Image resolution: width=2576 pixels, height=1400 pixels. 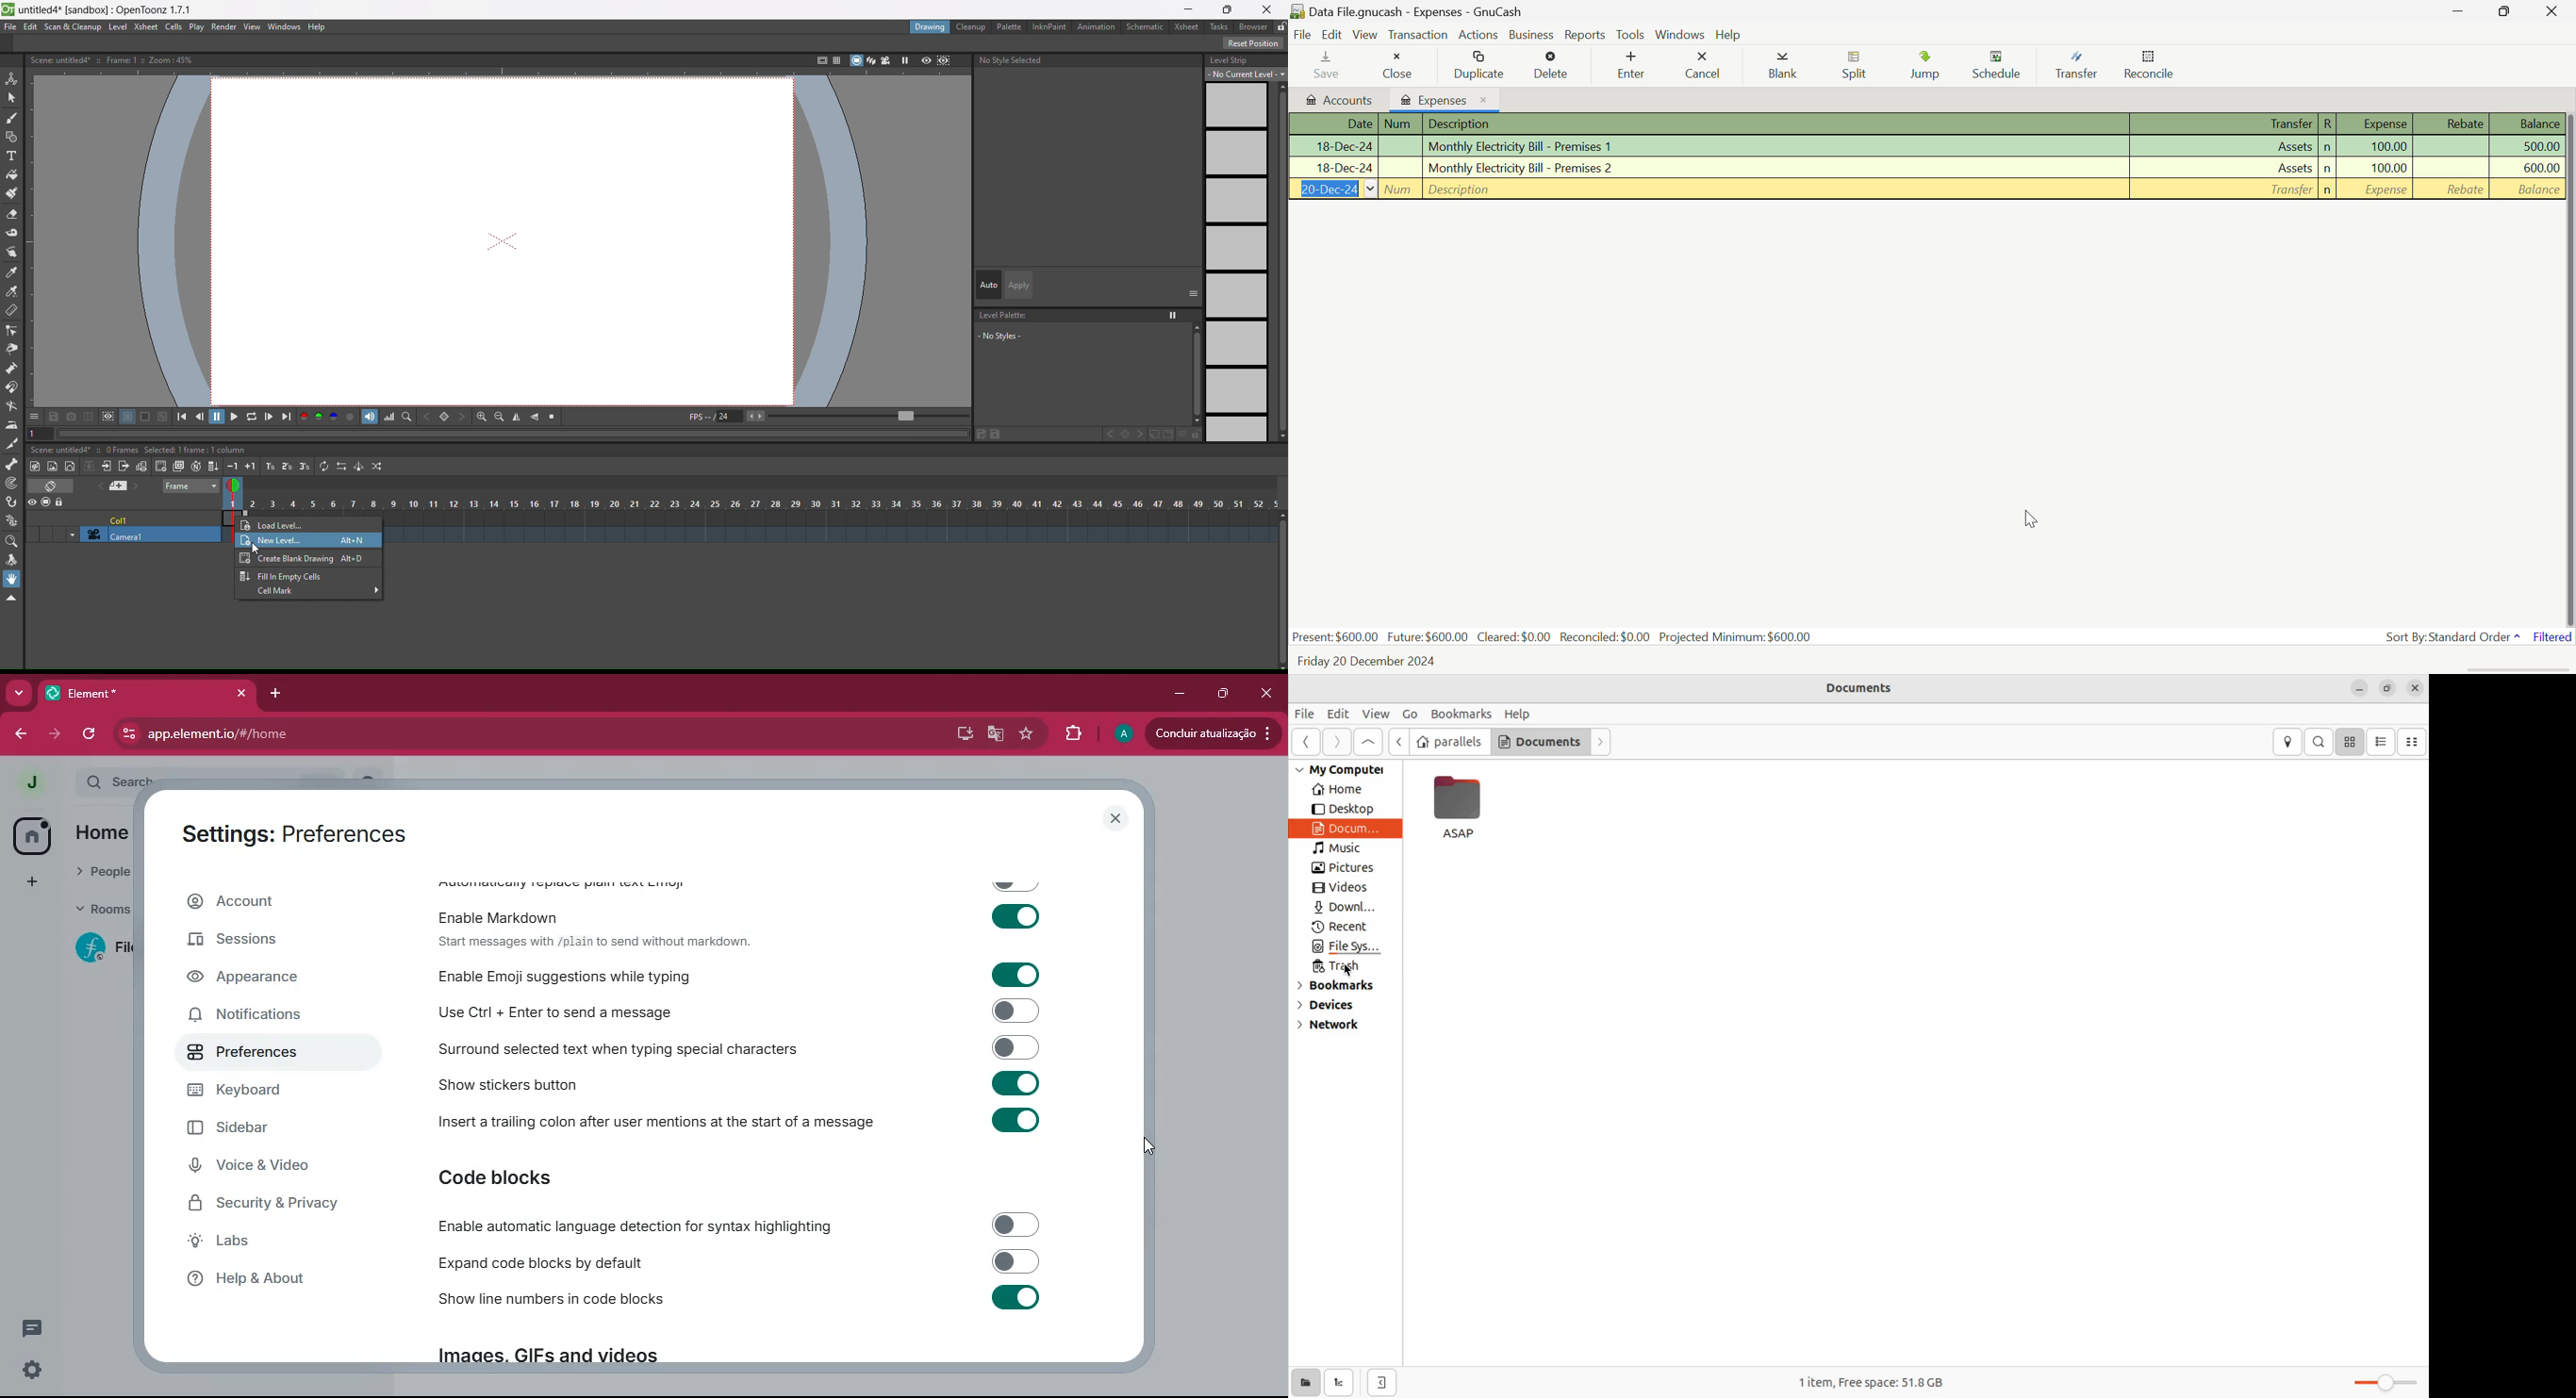 I want to click on resize, so click(x=2388, y=688).